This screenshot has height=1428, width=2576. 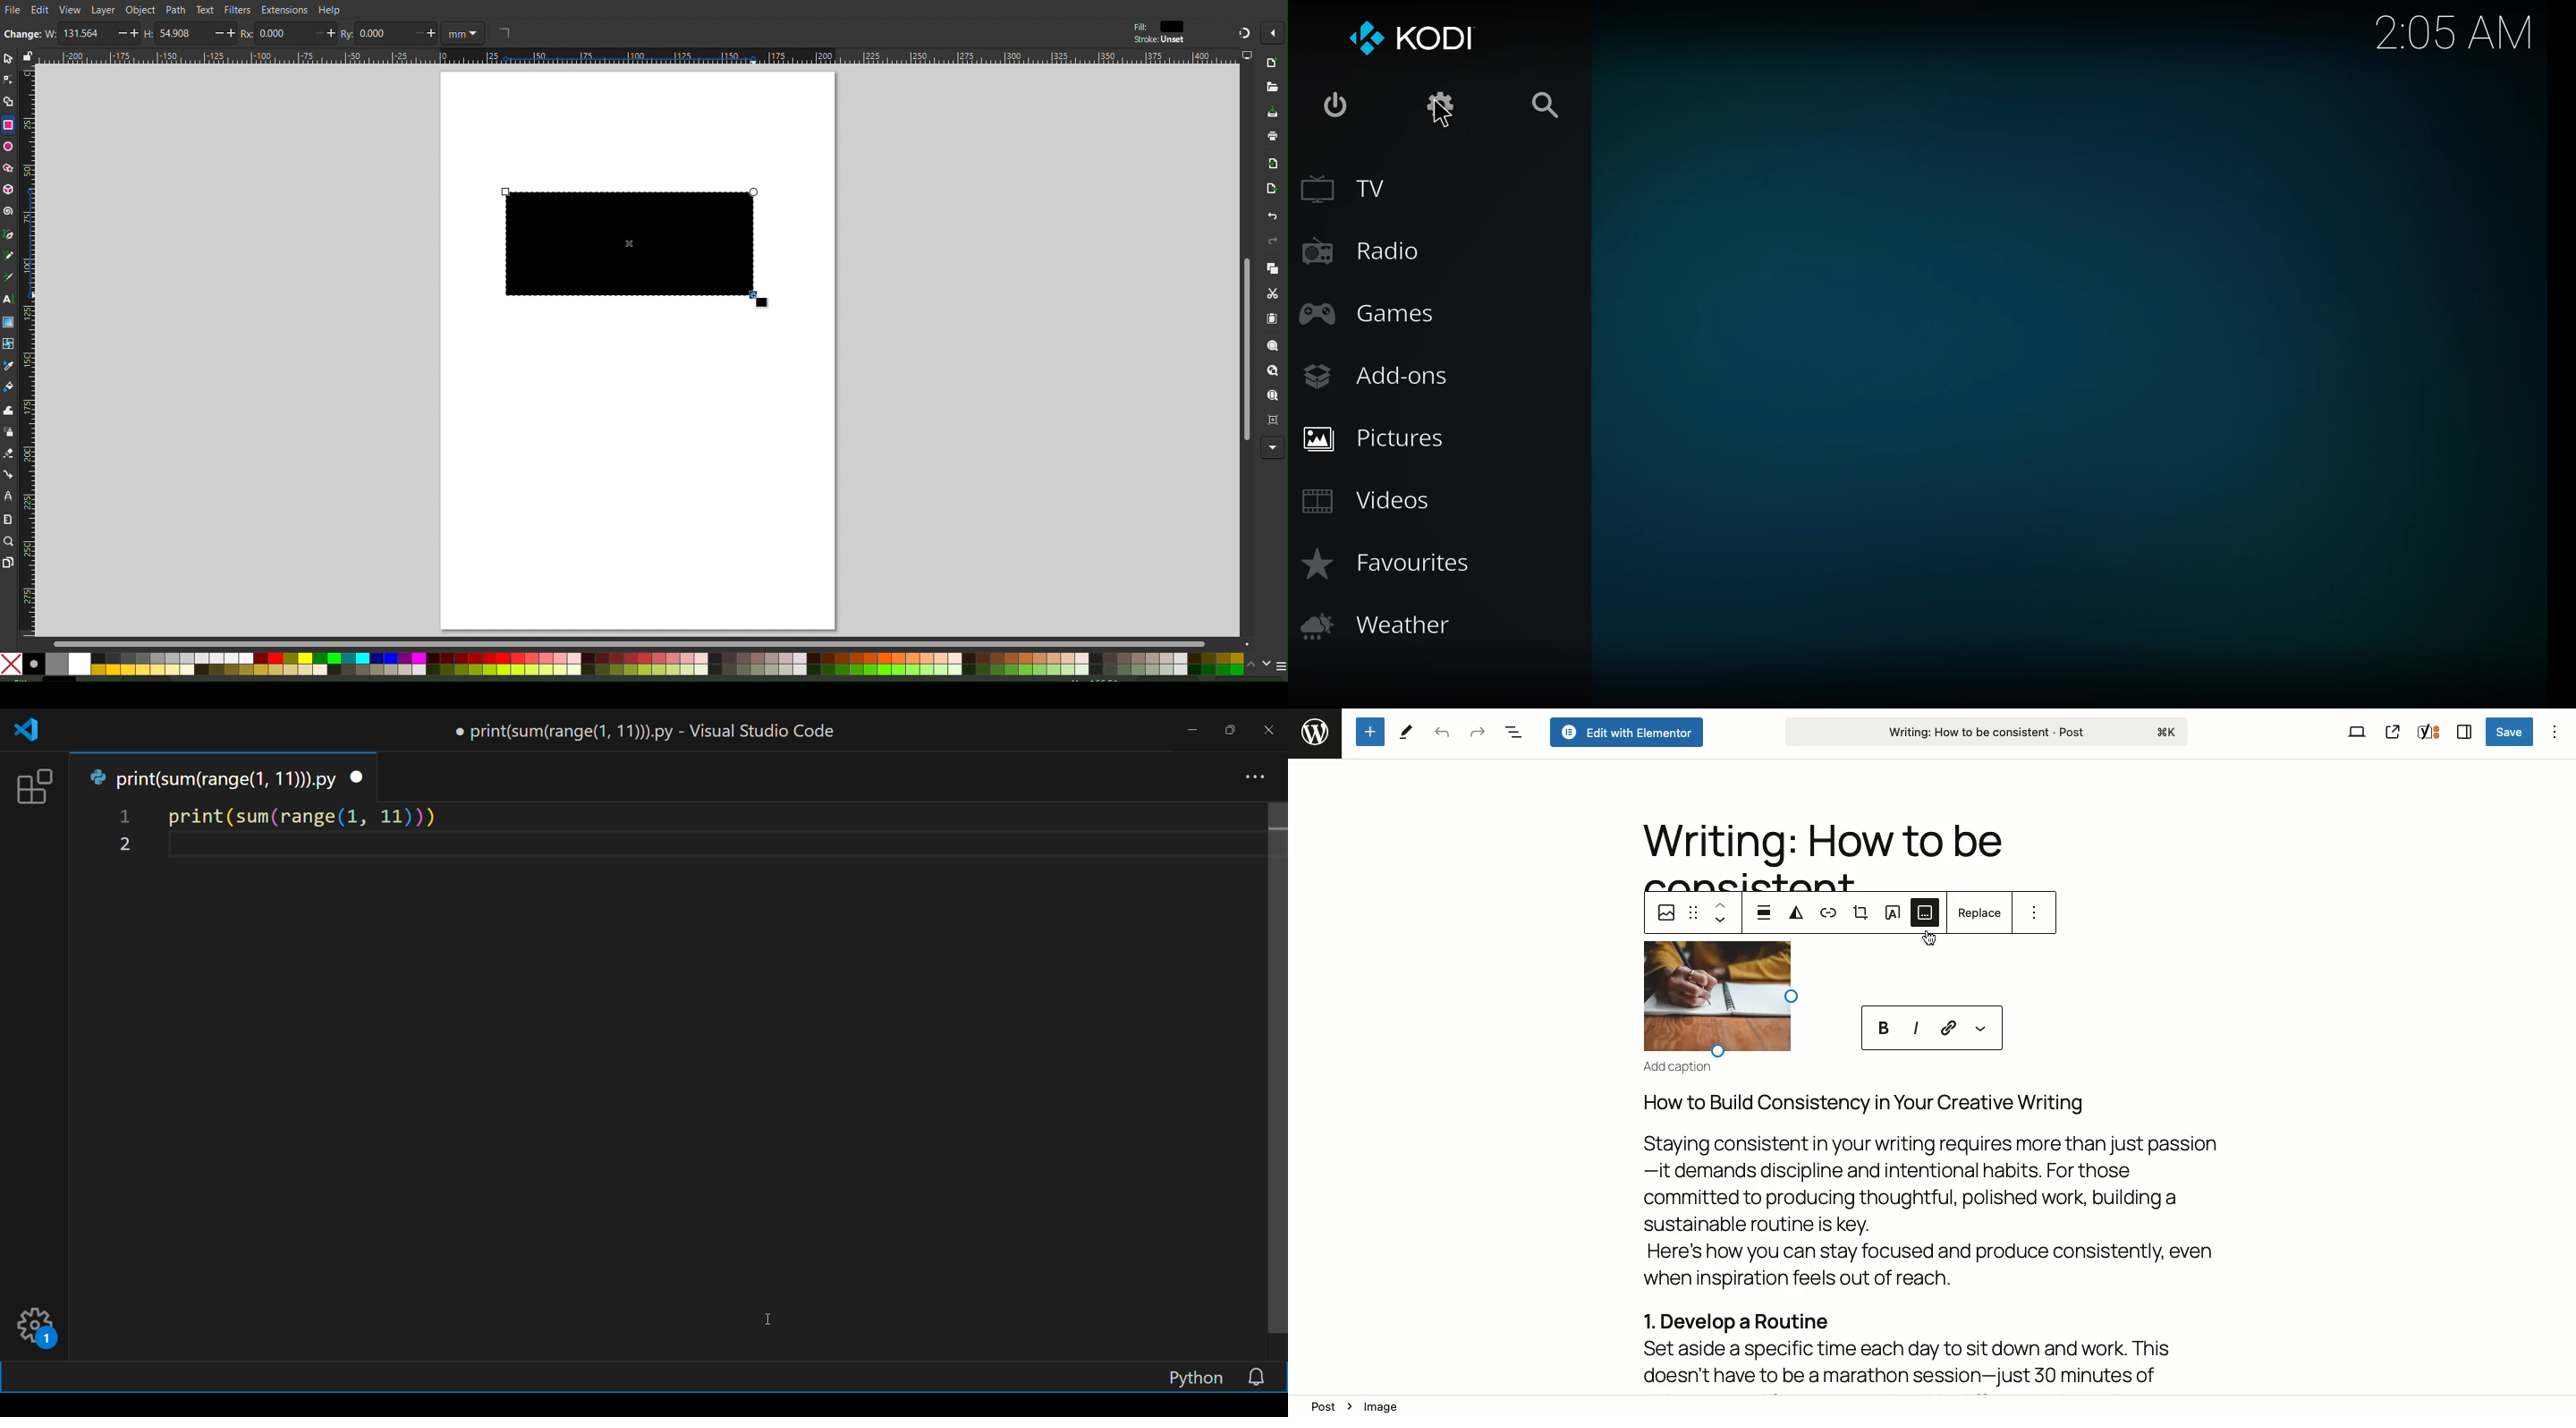 I want to click on time, so click(x=2454, y=31).